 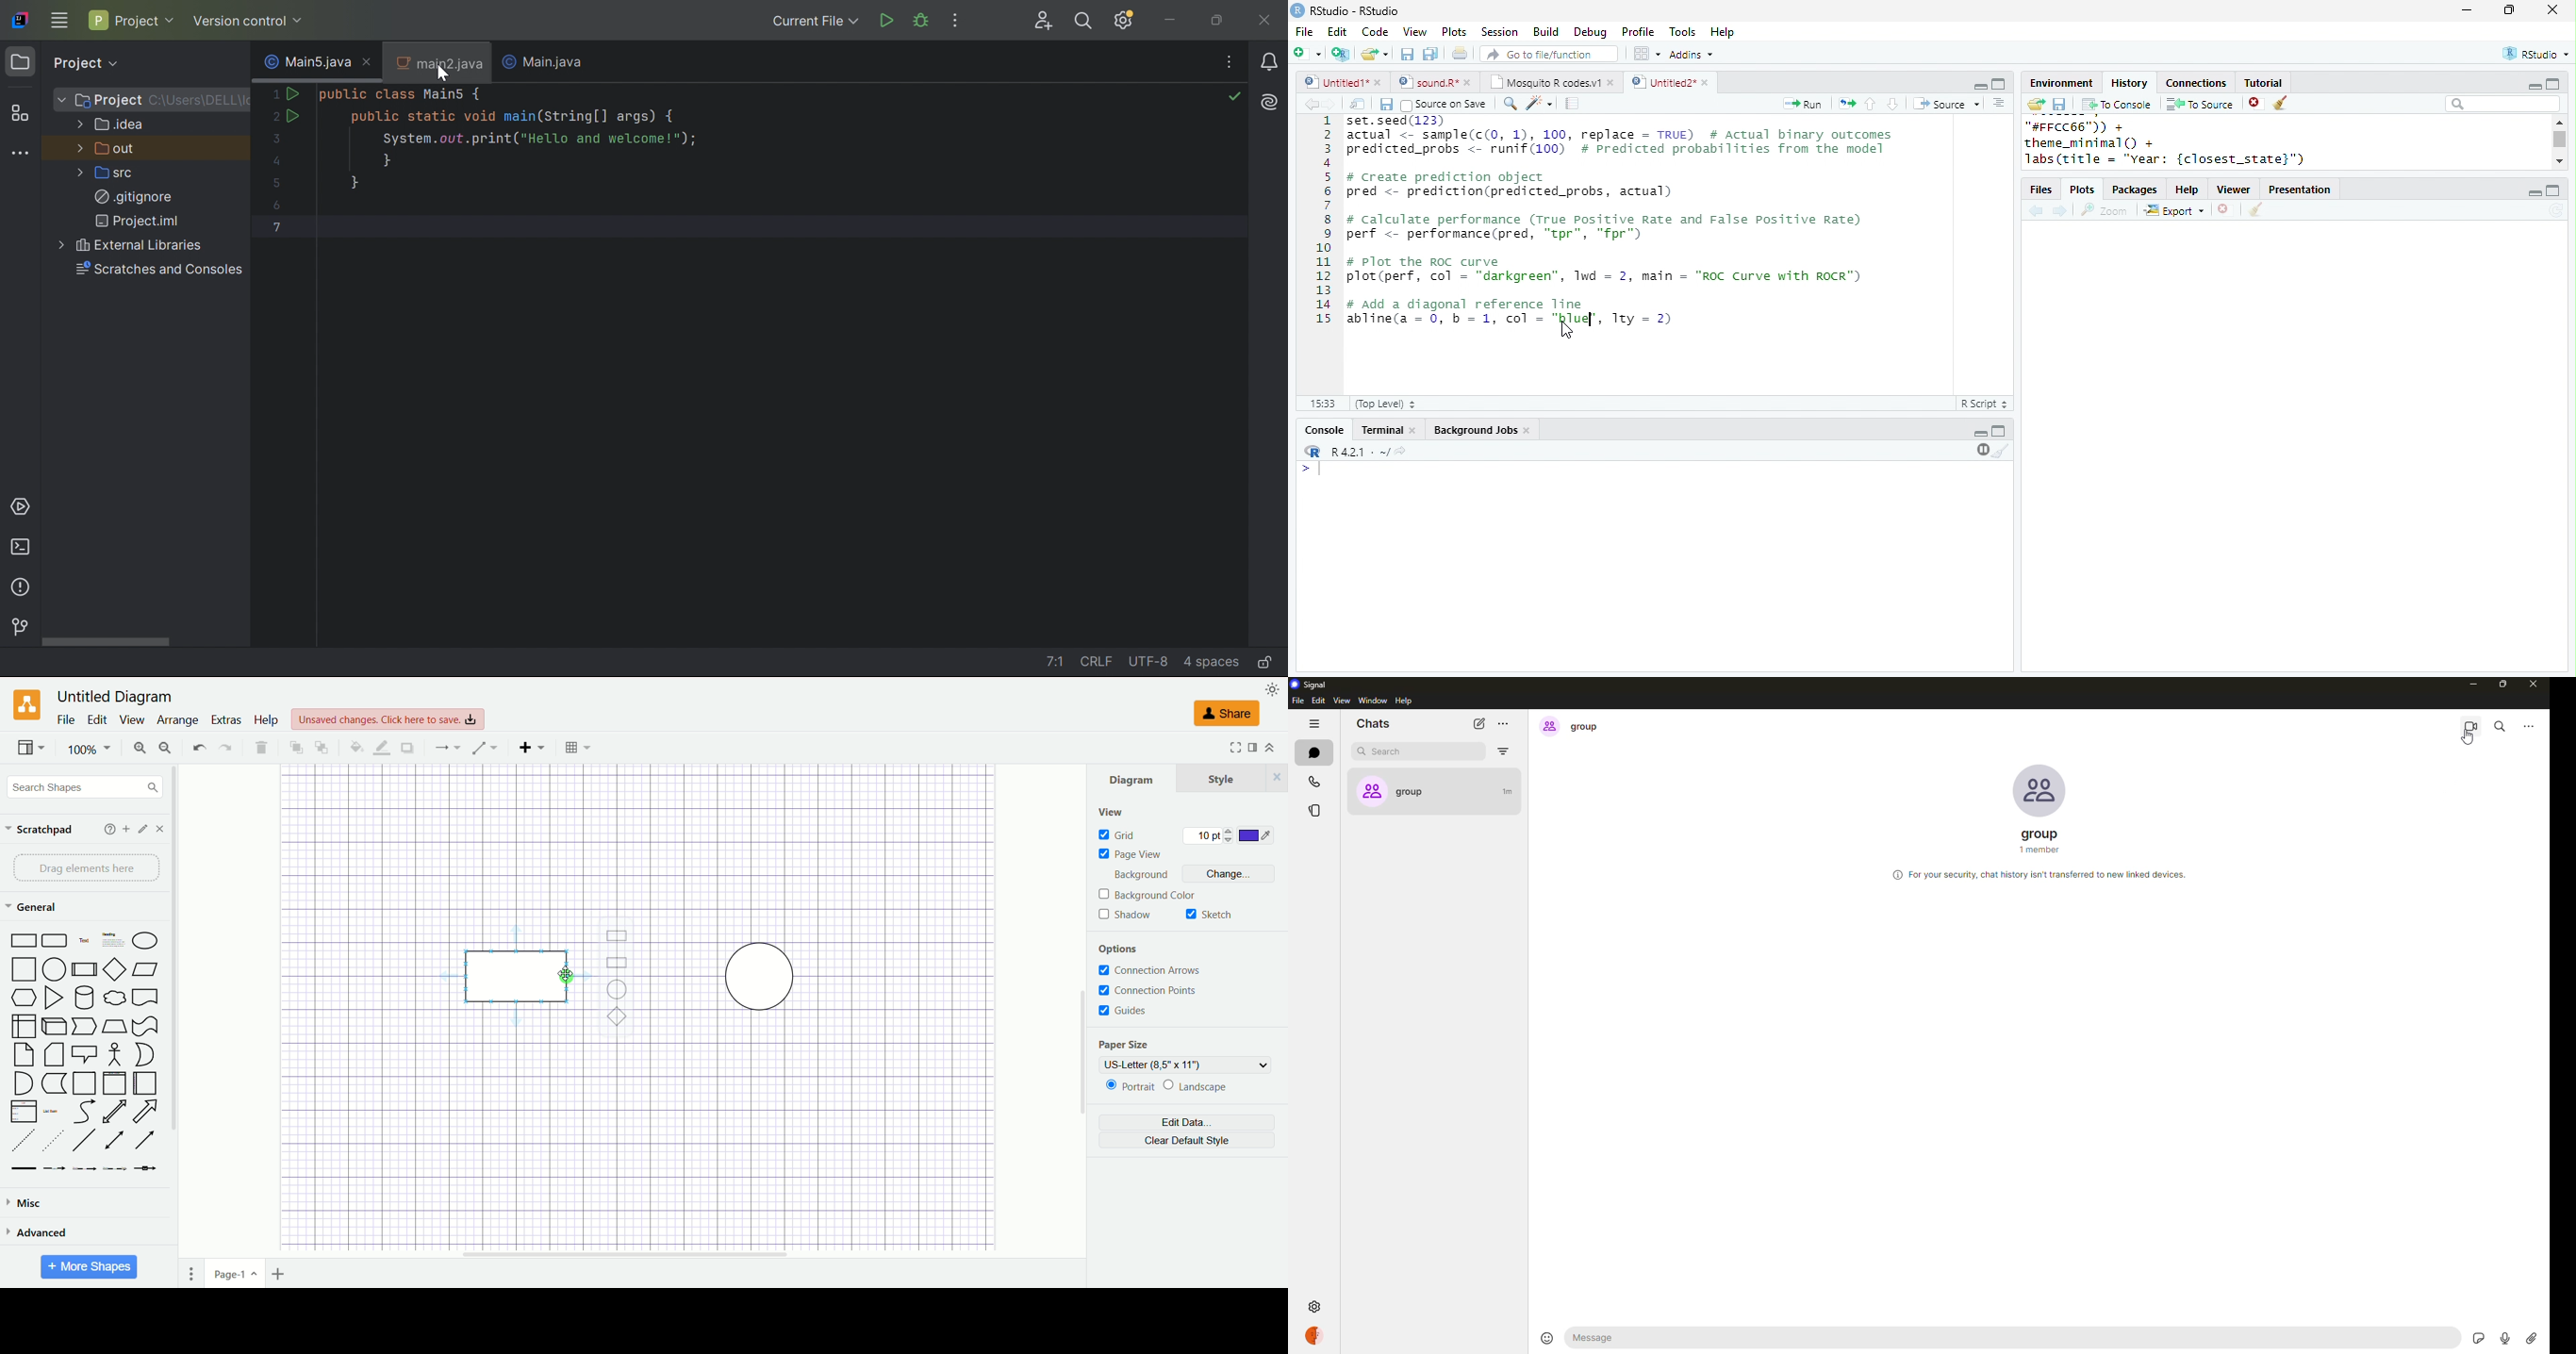 What do you see at coordinates (761, 976) in the screenshot?
I see `circle` at bounding box center [761, 976].